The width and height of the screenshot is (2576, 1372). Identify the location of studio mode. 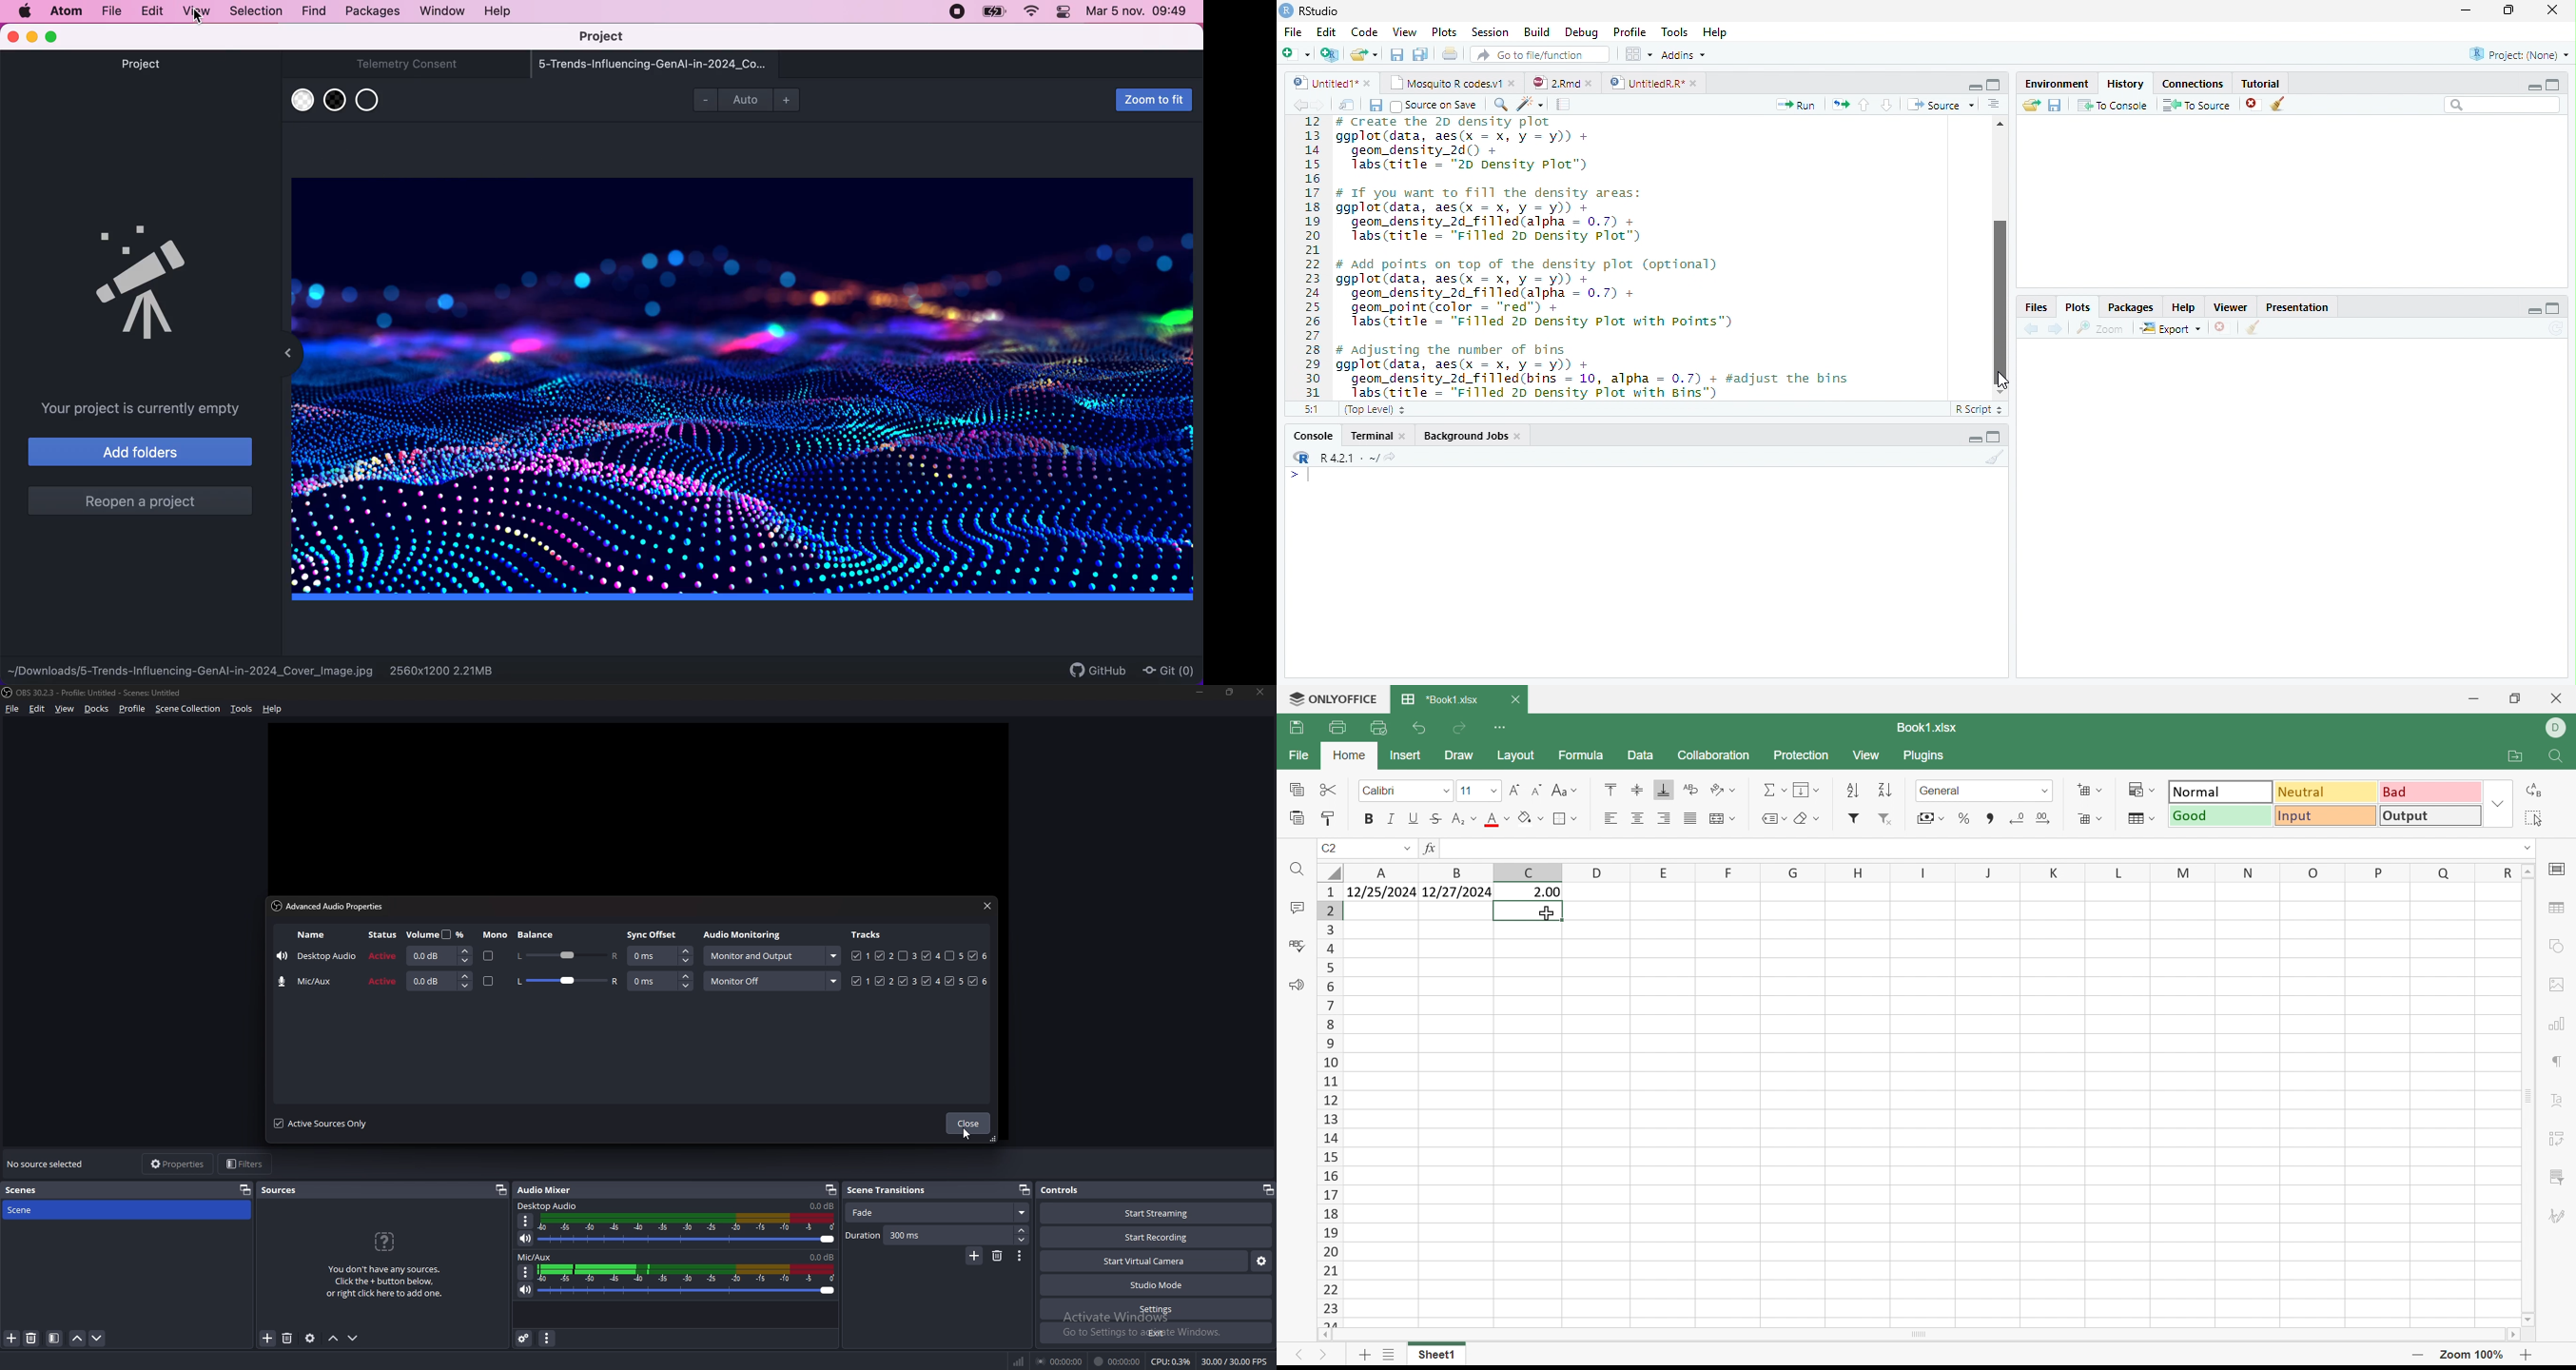
(1156, 1286).